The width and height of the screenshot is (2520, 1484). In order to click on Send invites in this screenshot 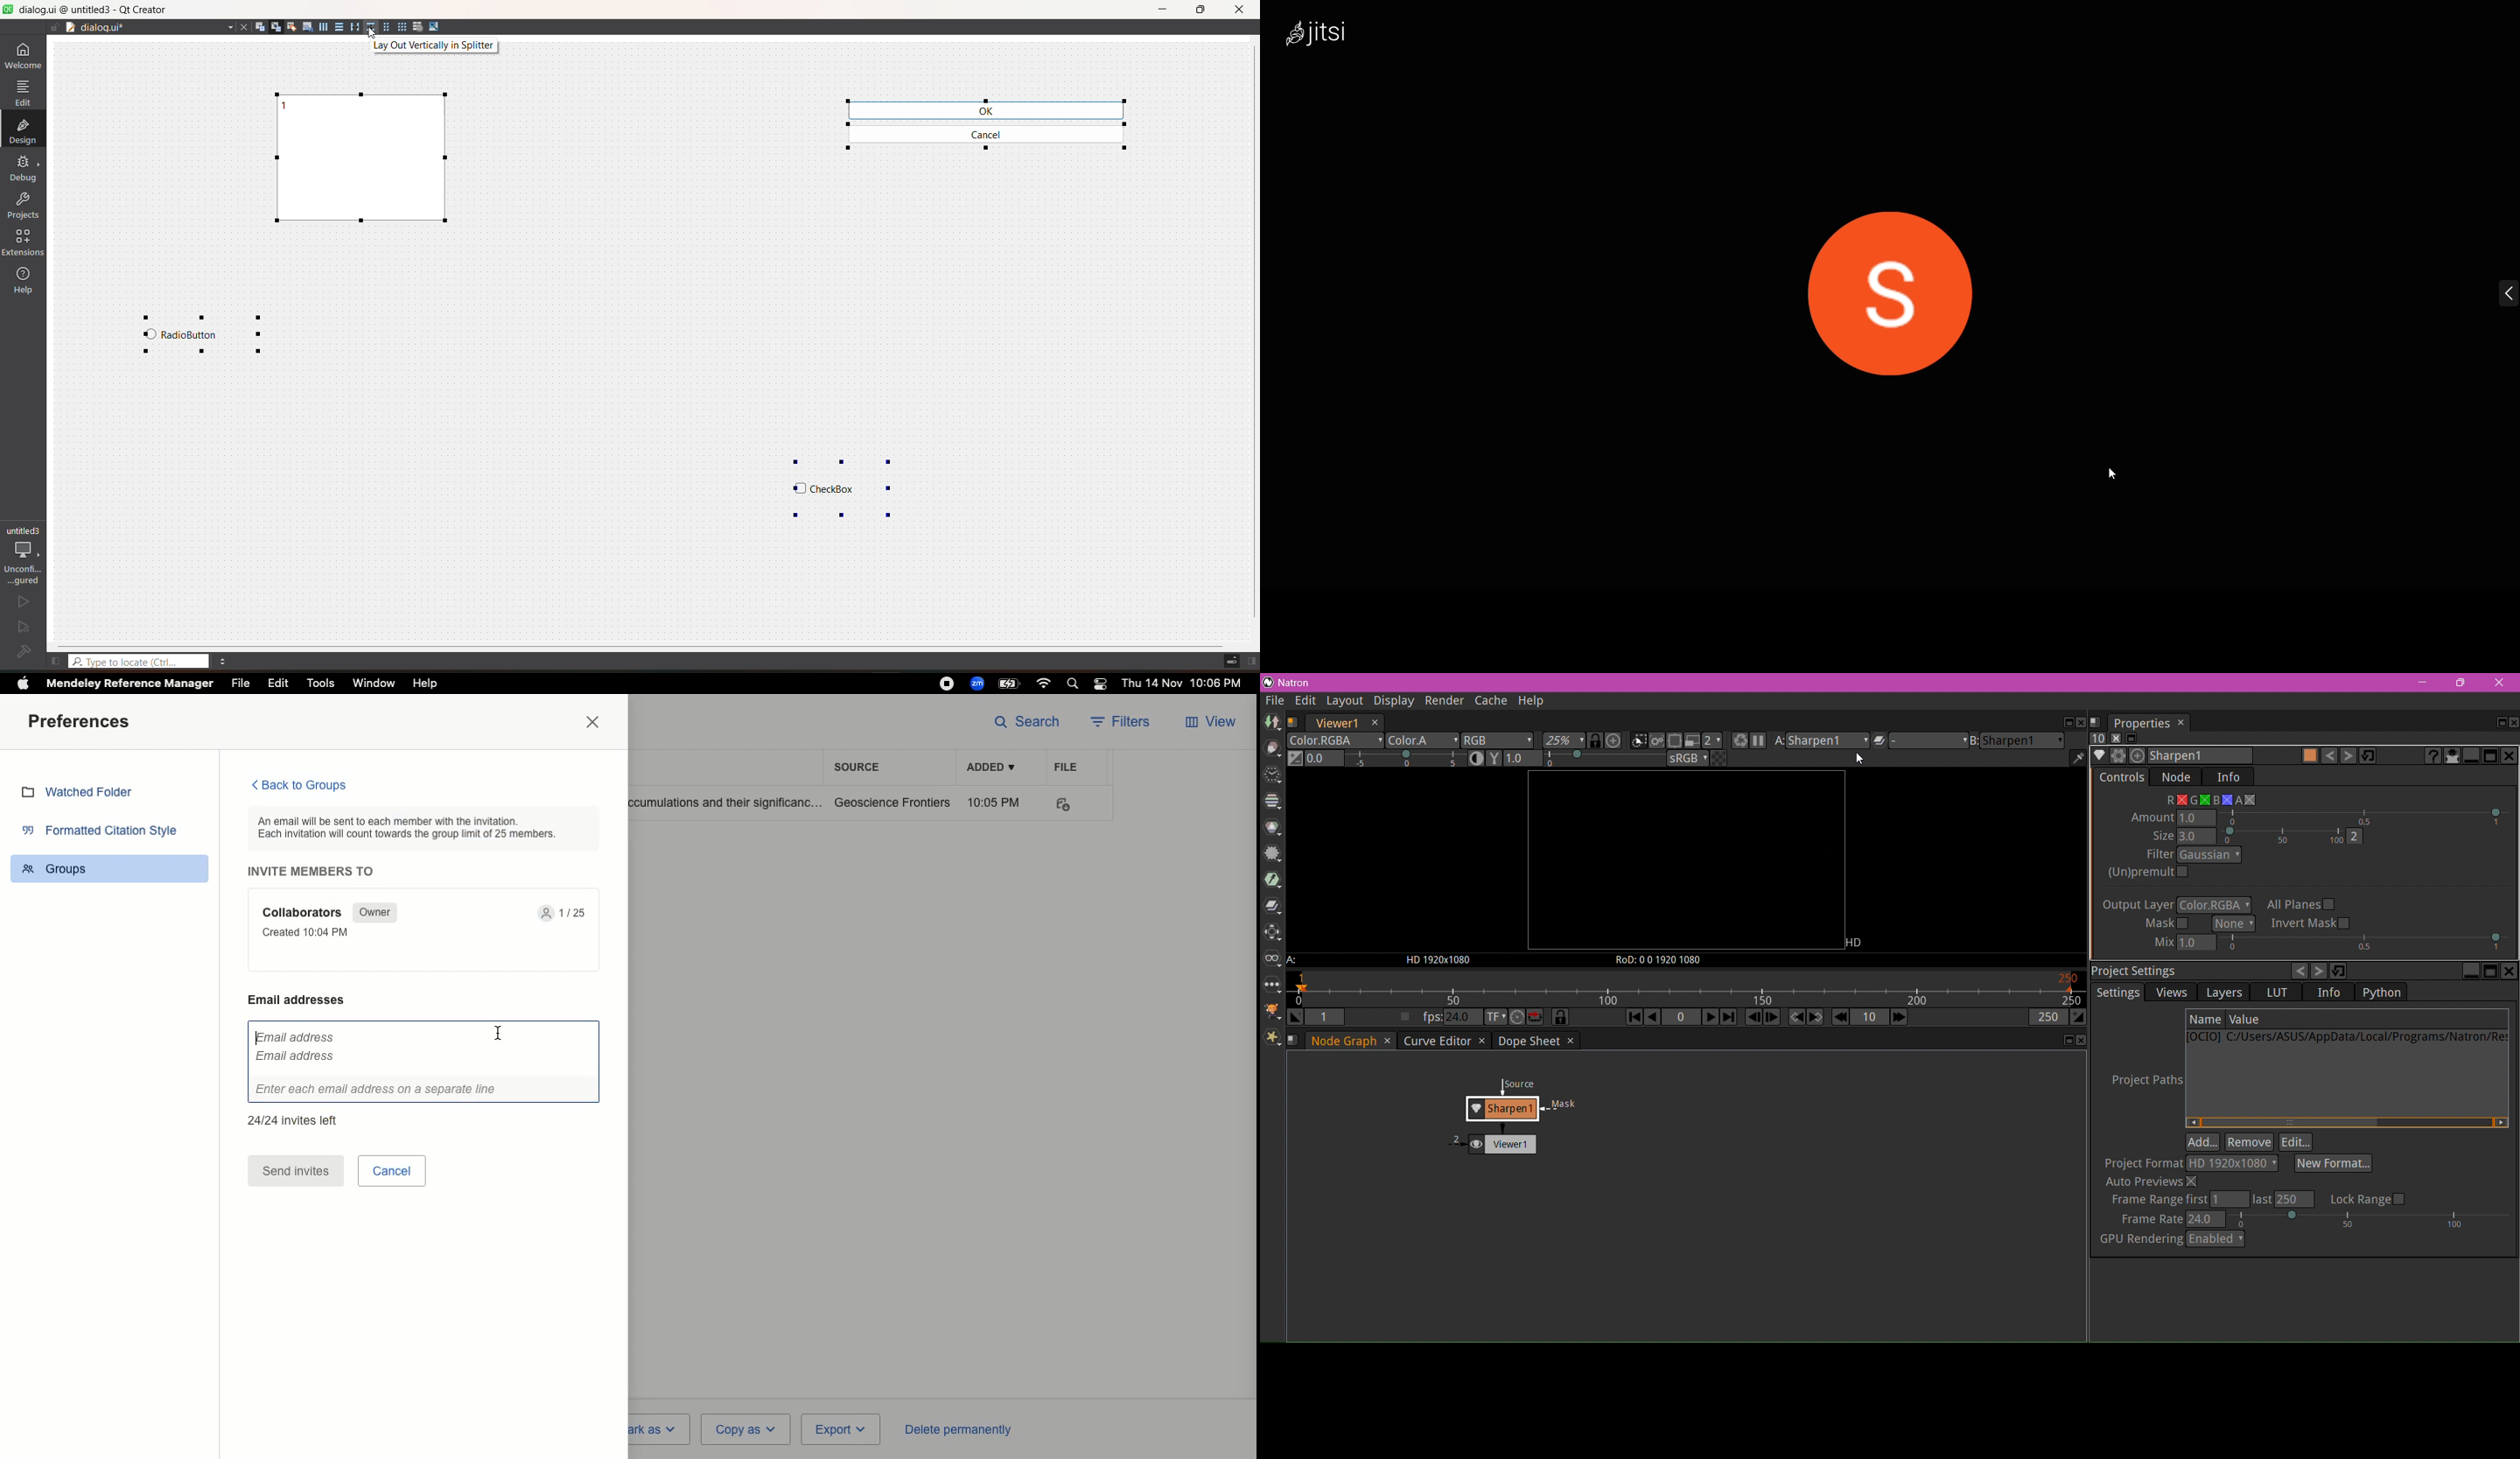, I will do `click(296, 1172)`.